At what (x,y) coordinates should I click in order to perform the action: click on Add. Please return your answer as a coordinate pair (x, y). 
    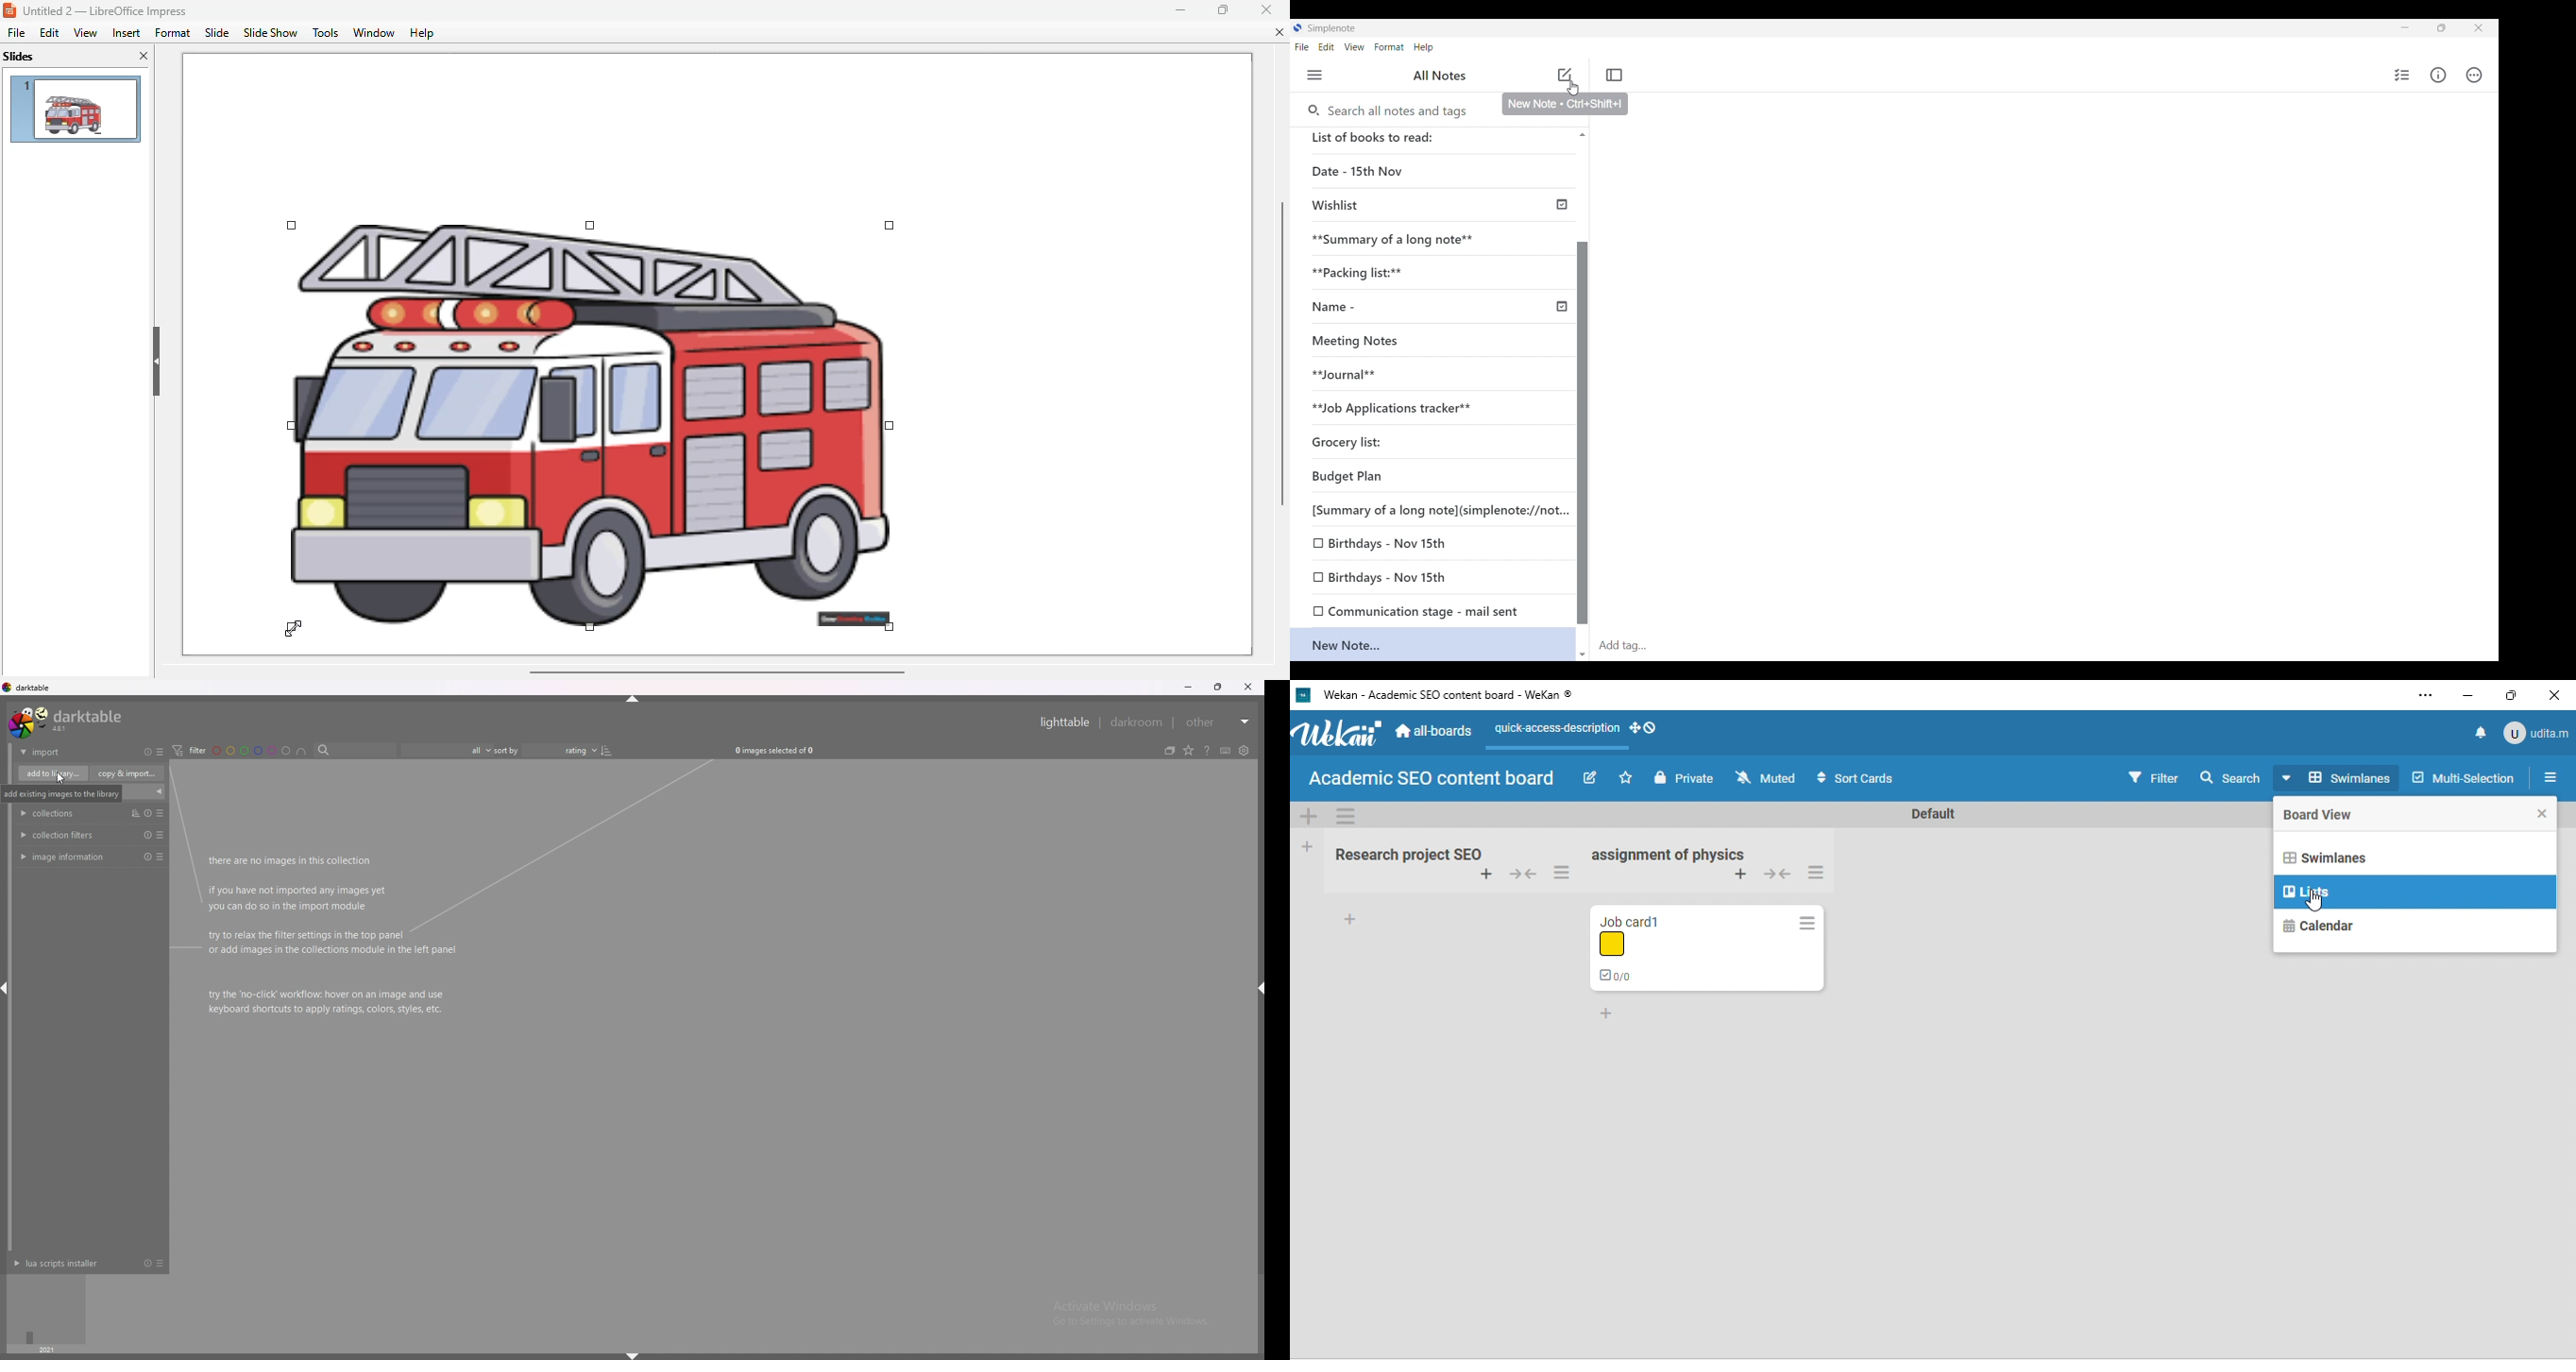
    Looking at the image, I should click on (1307, 849).